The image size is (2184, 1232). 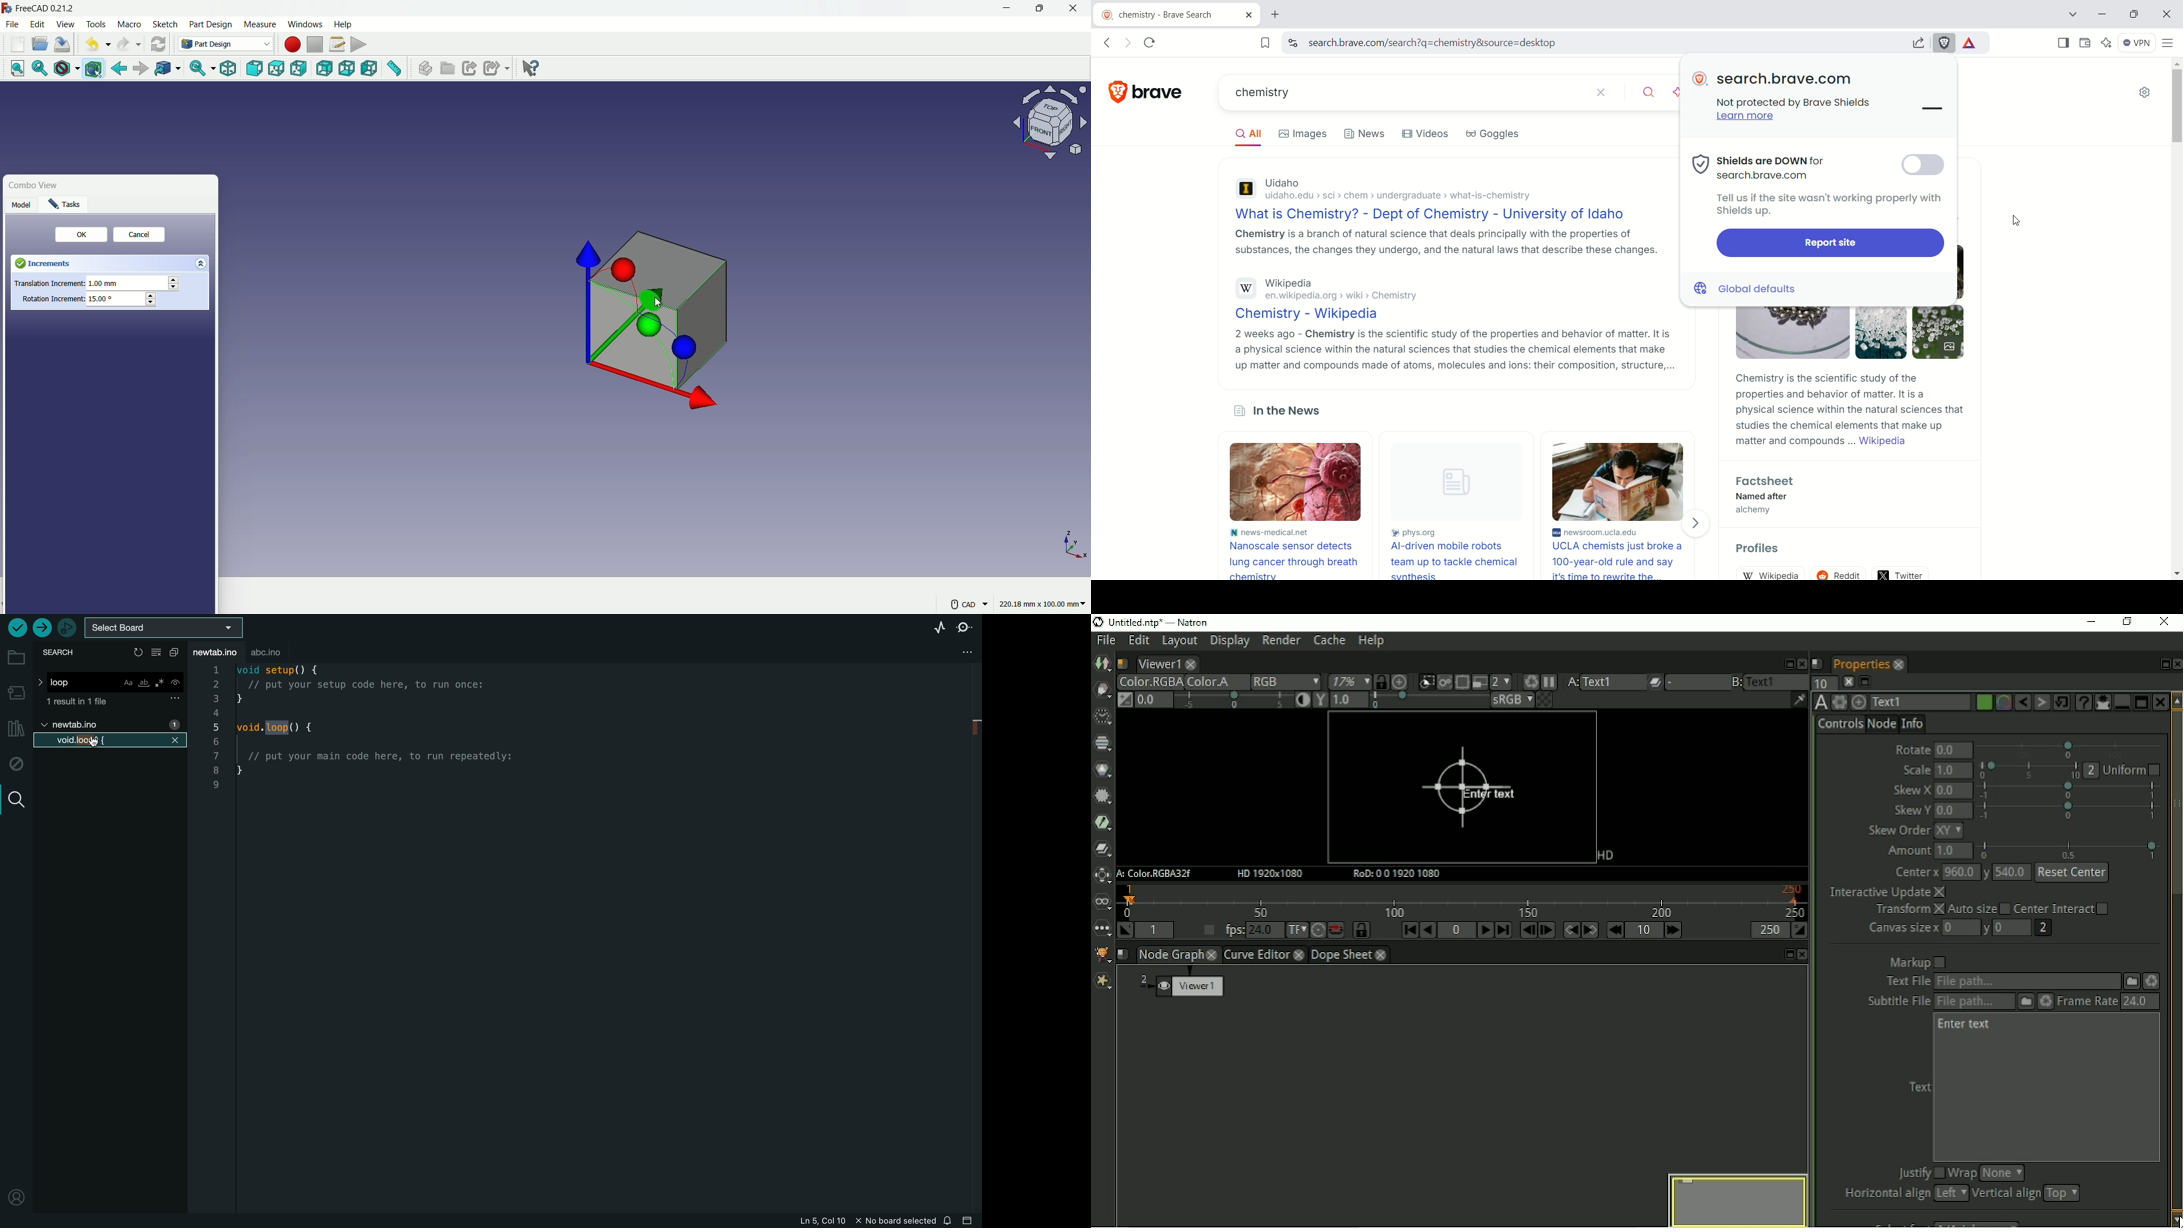 I want to click on Stepper buttons, so click(x=174, y=284).